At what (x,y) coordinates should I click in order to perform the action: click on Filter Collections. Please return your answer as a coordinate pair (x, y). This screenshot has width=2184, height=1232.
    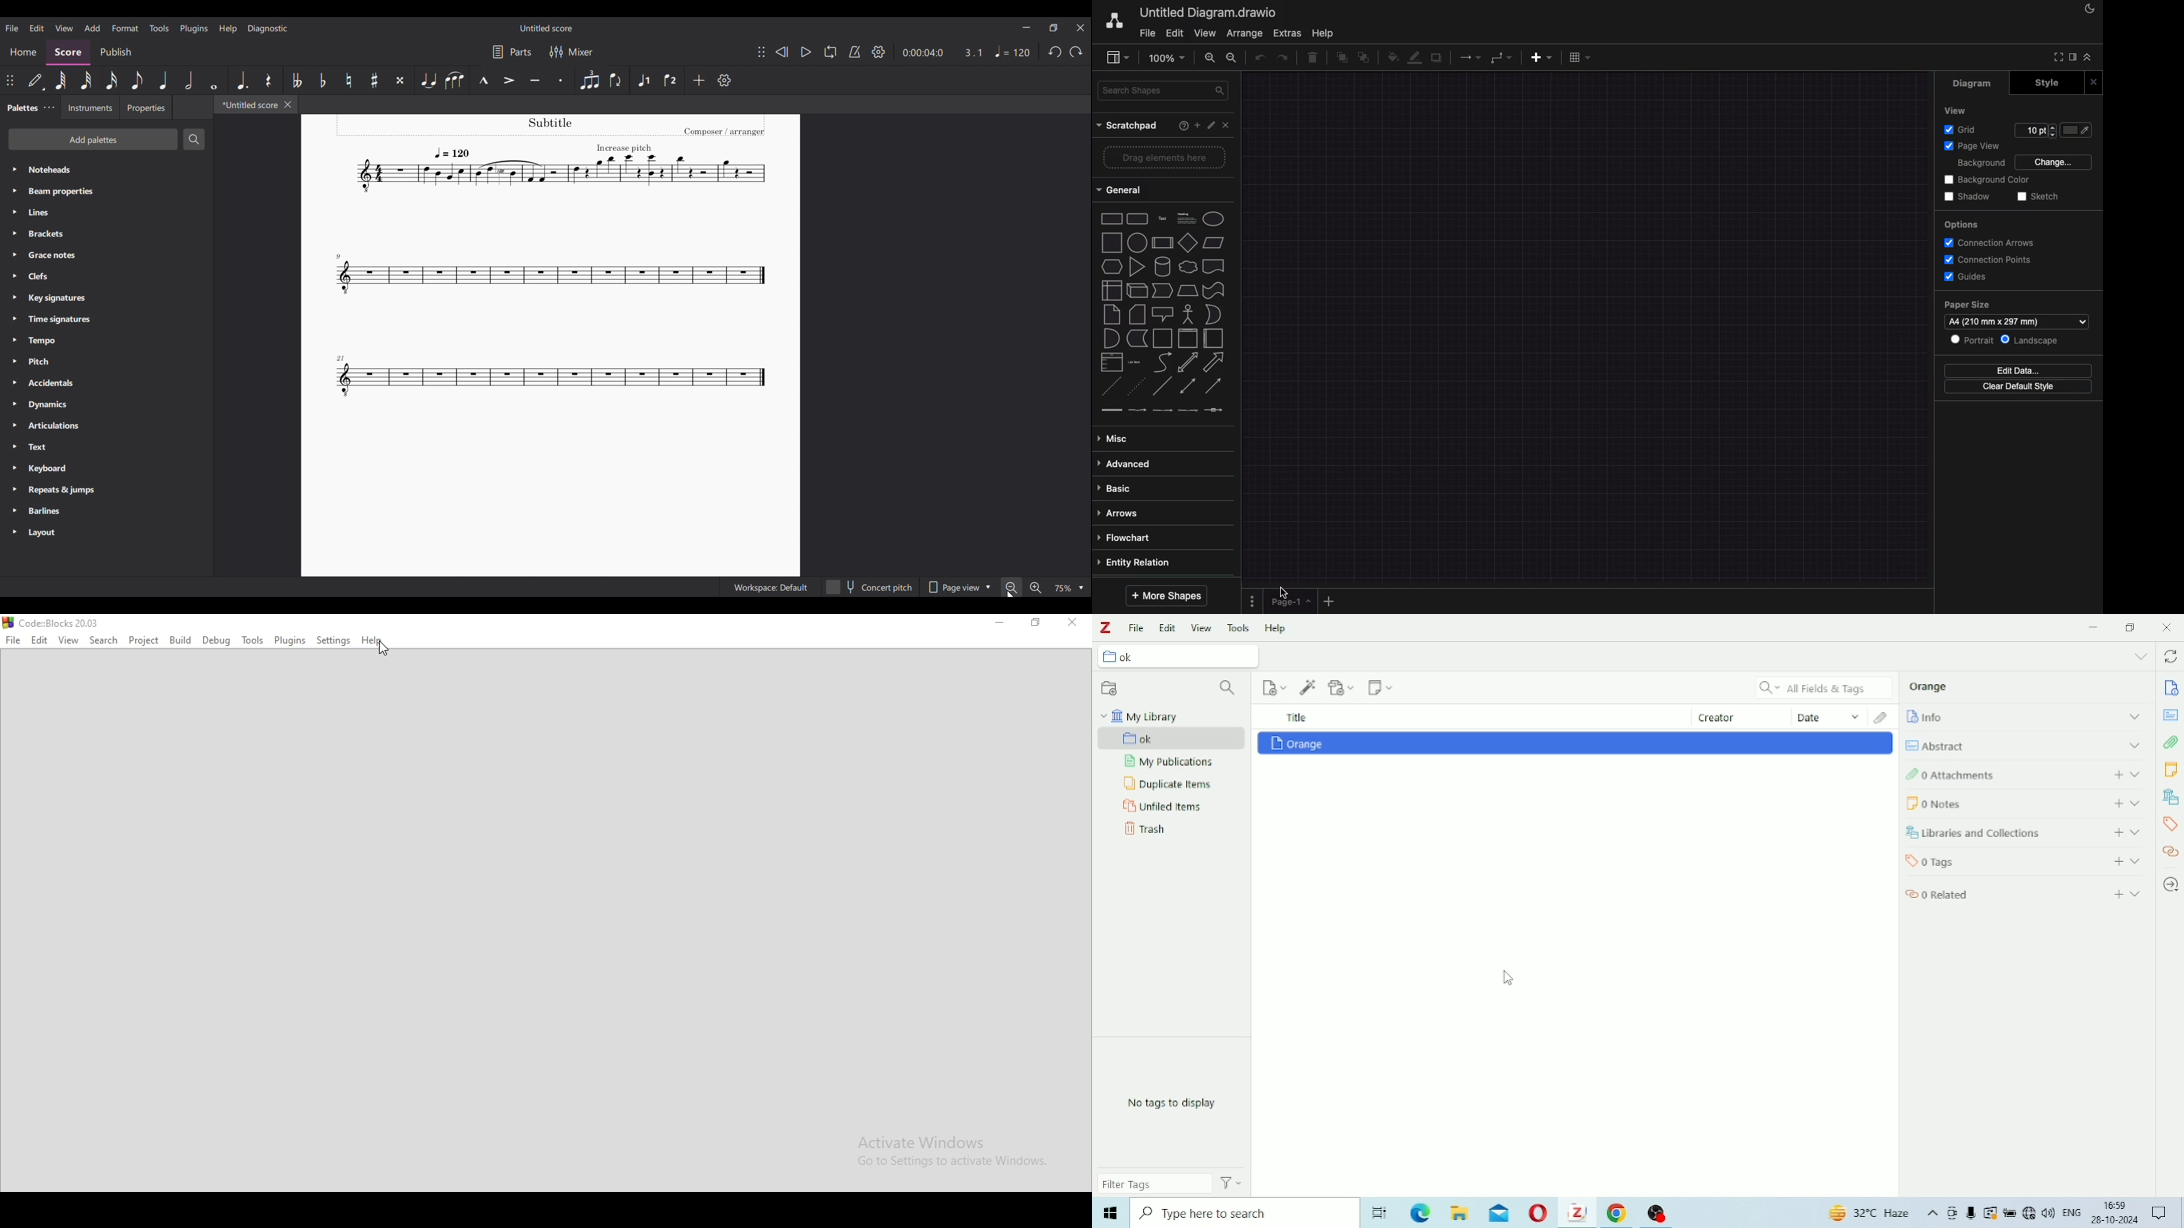
    Looking at the image, I should click on (1229, 689).